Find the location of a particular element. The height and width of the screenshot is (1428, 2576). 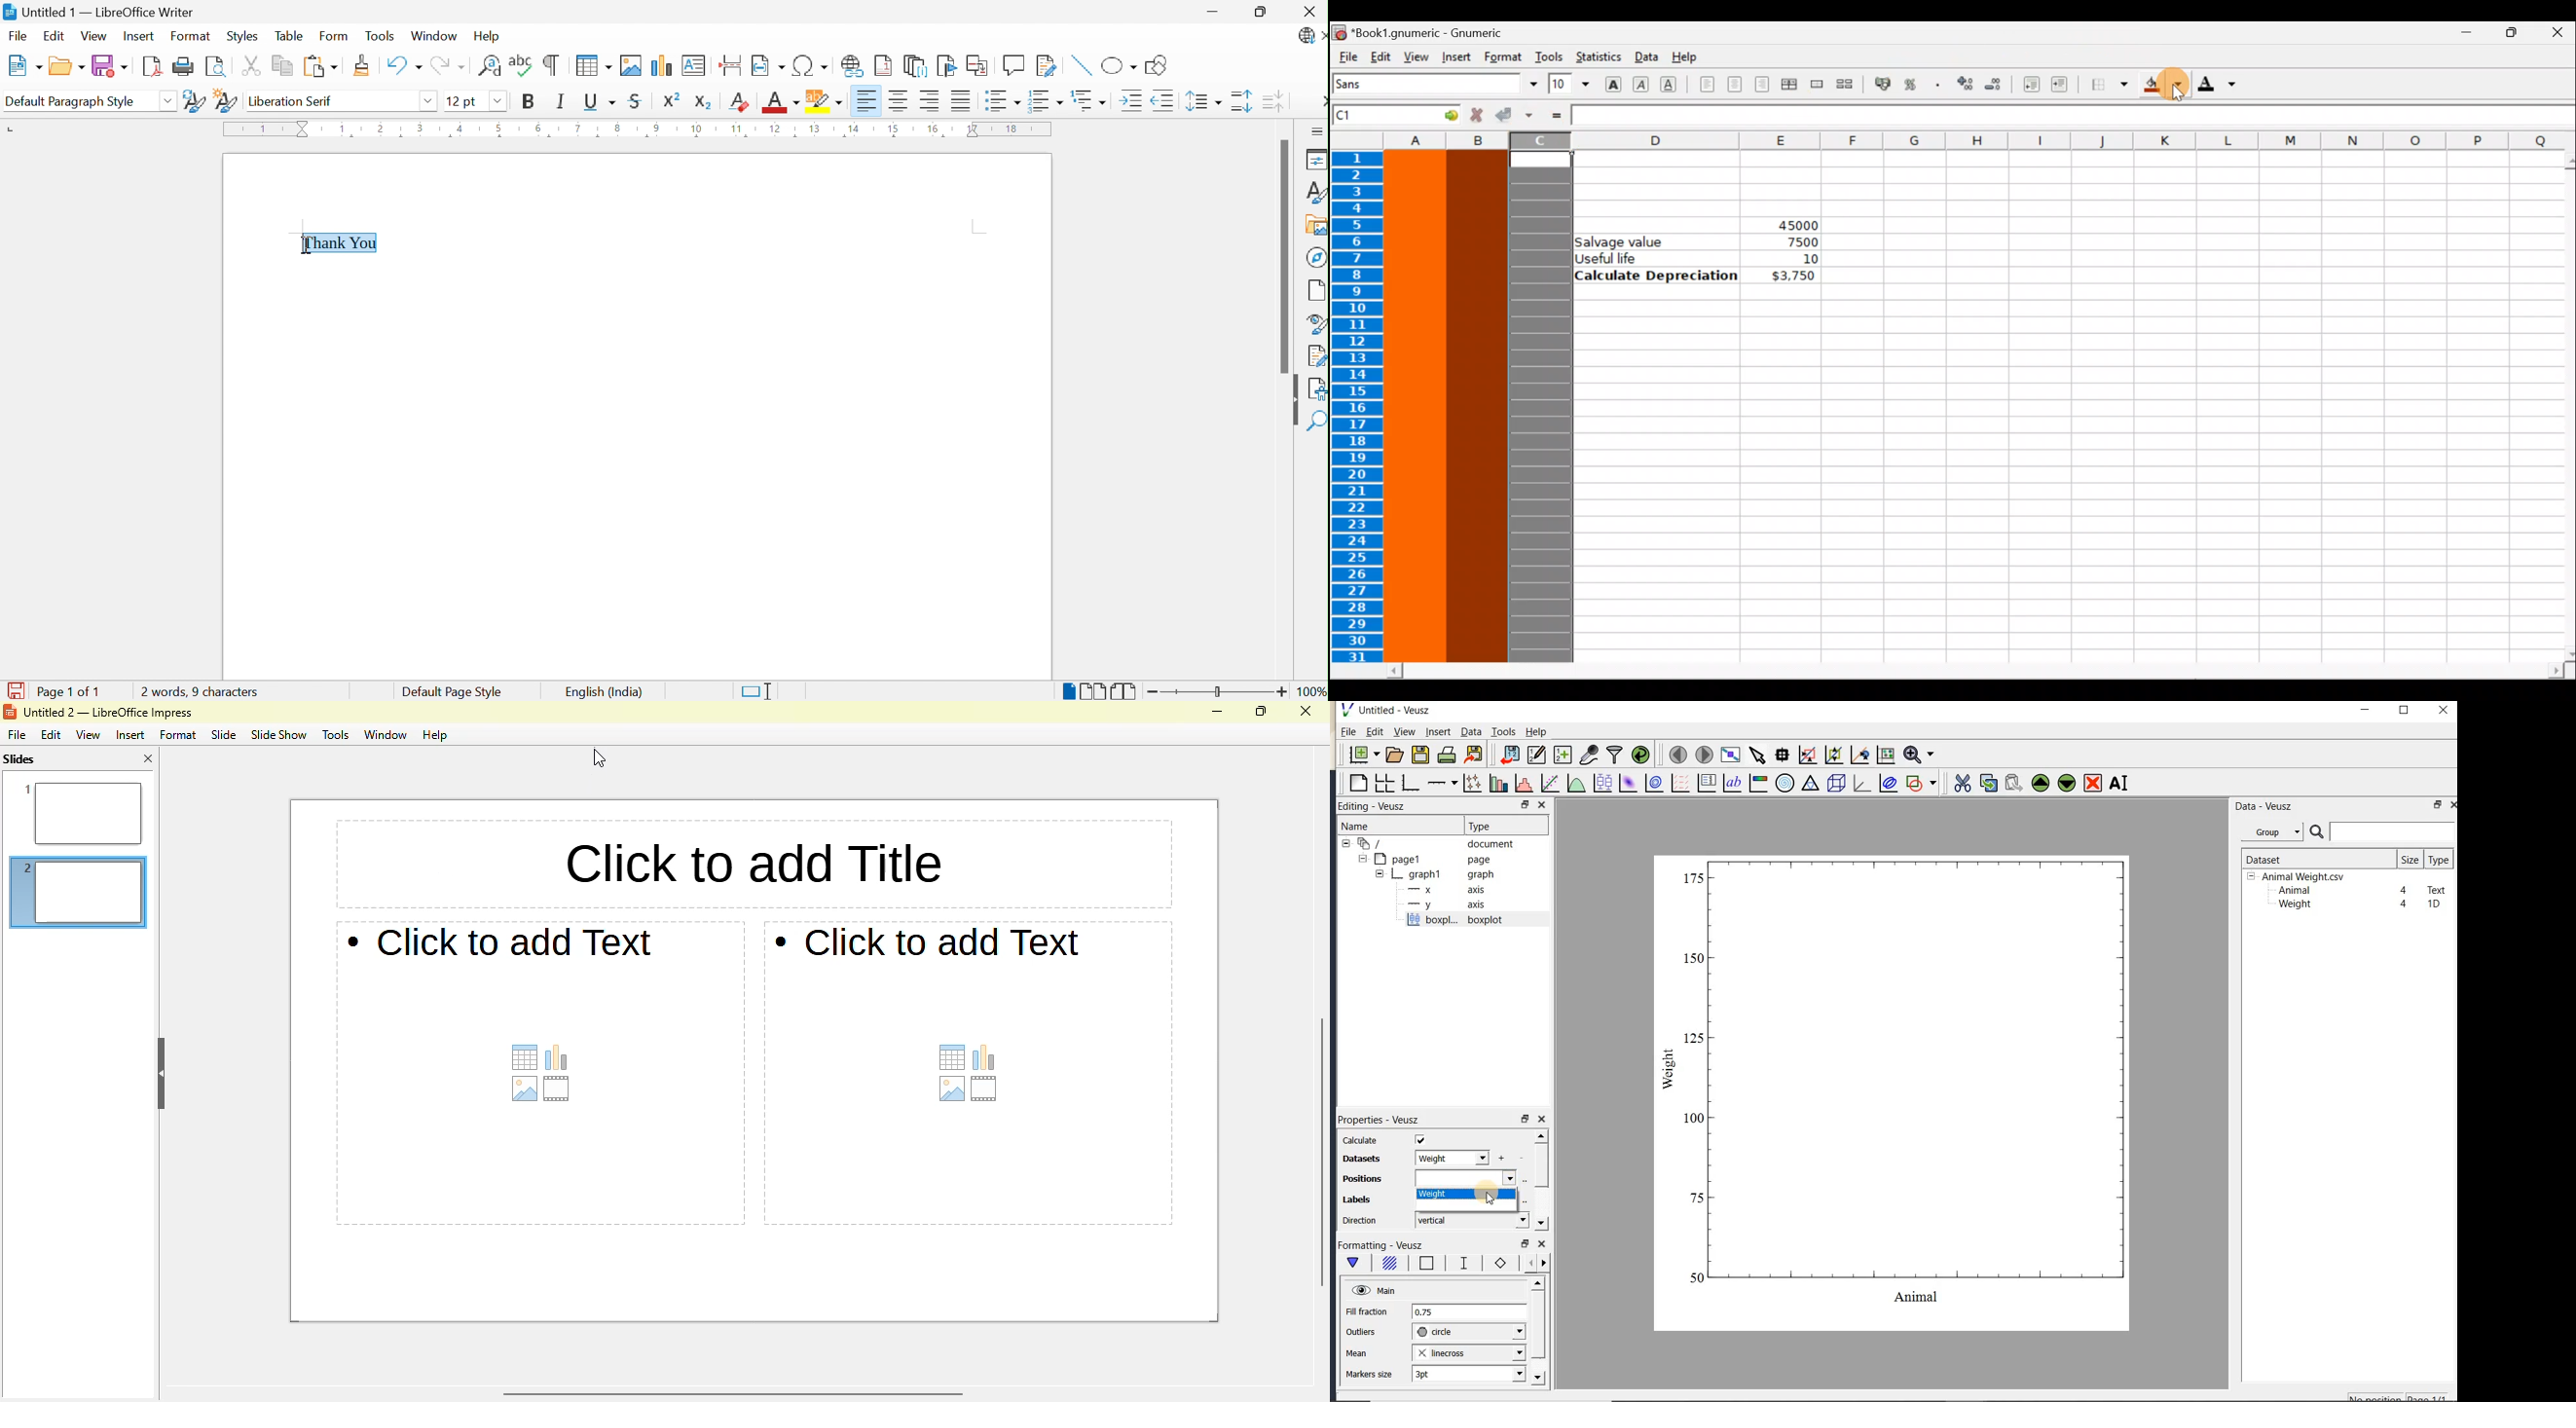

Toggle Print Preview is located at coordinates (215, 67).